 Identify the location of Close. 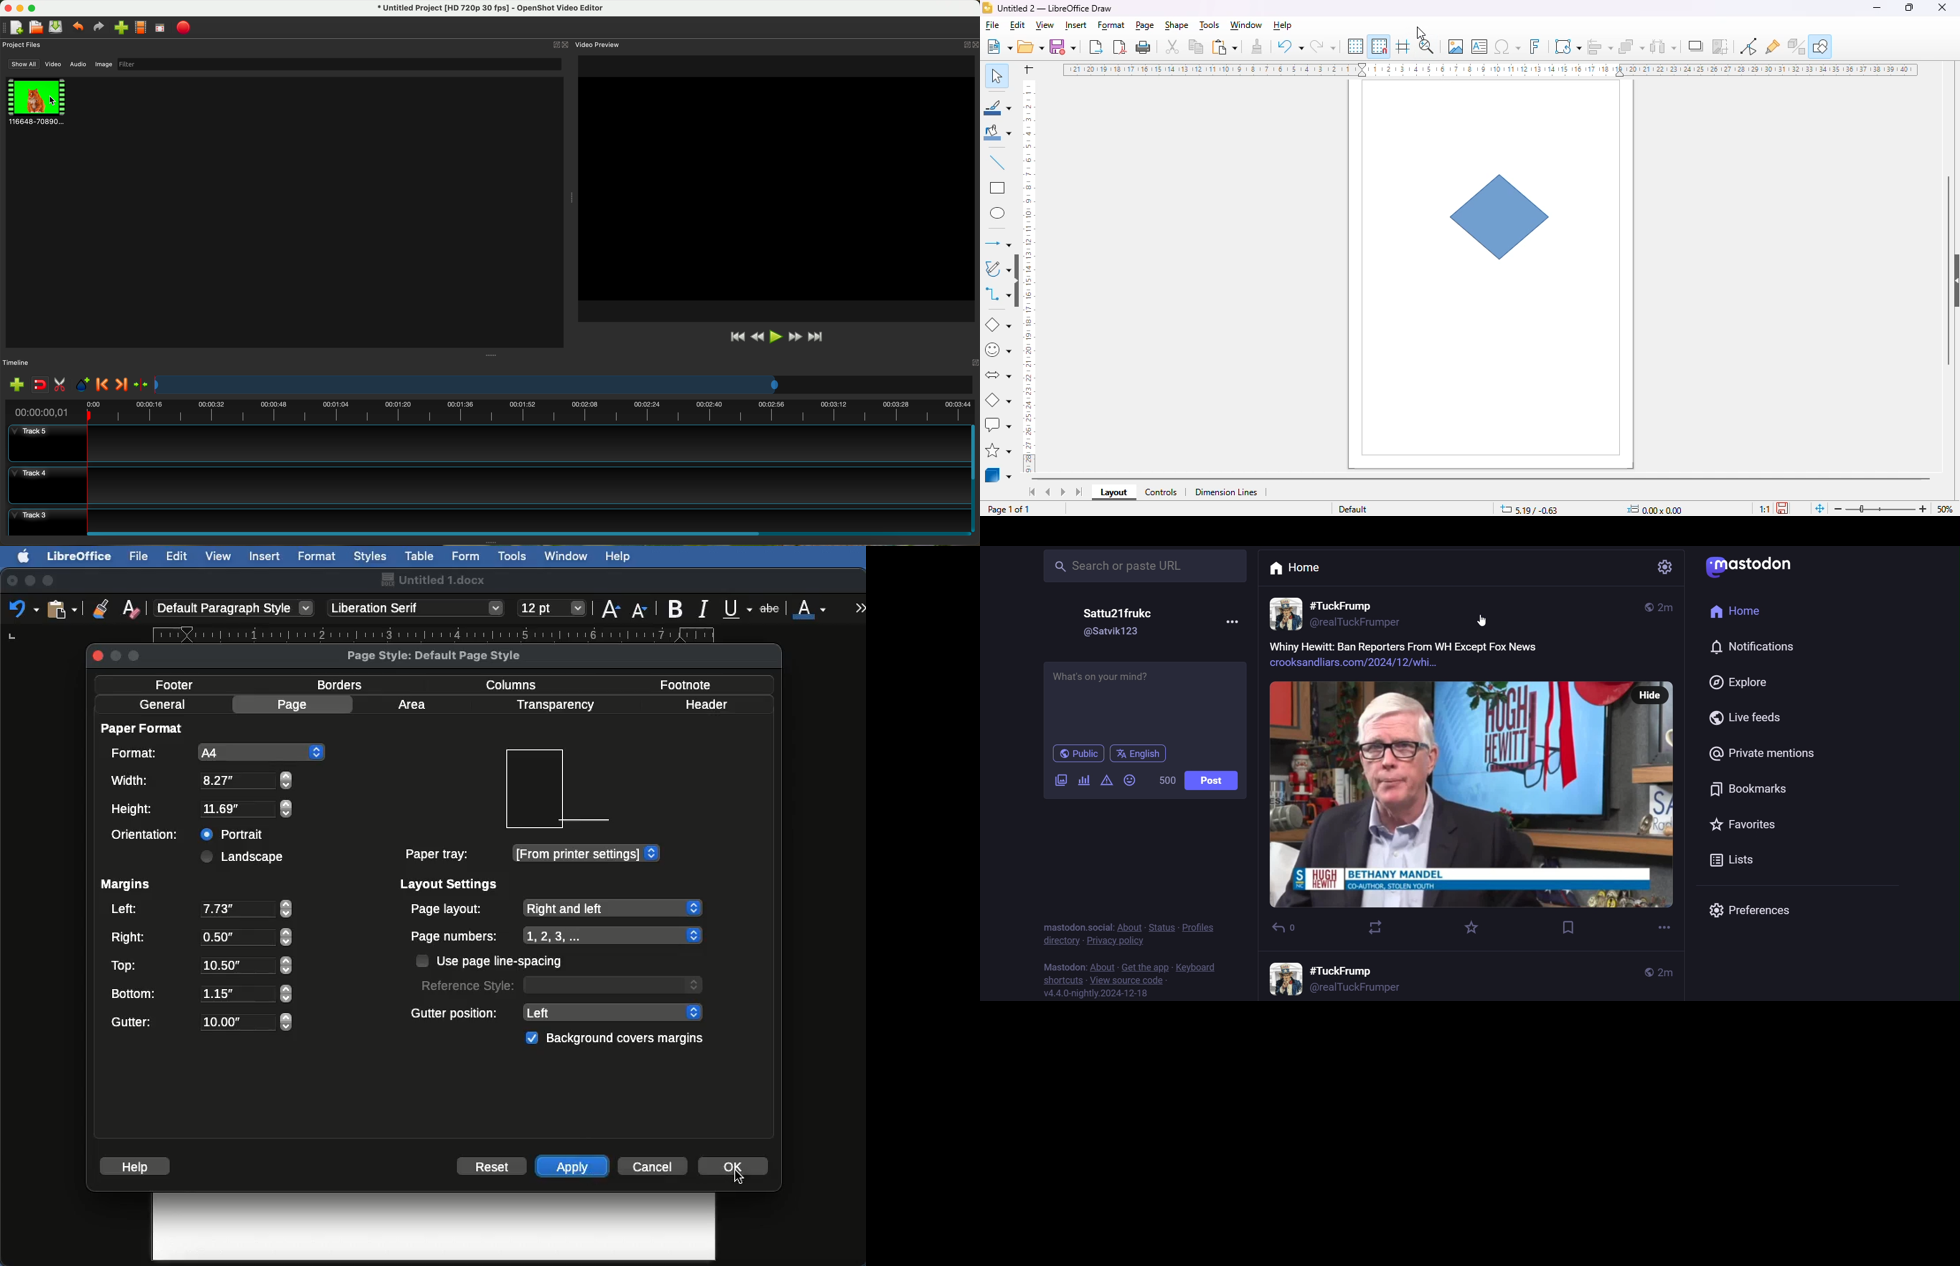
(12, 581).